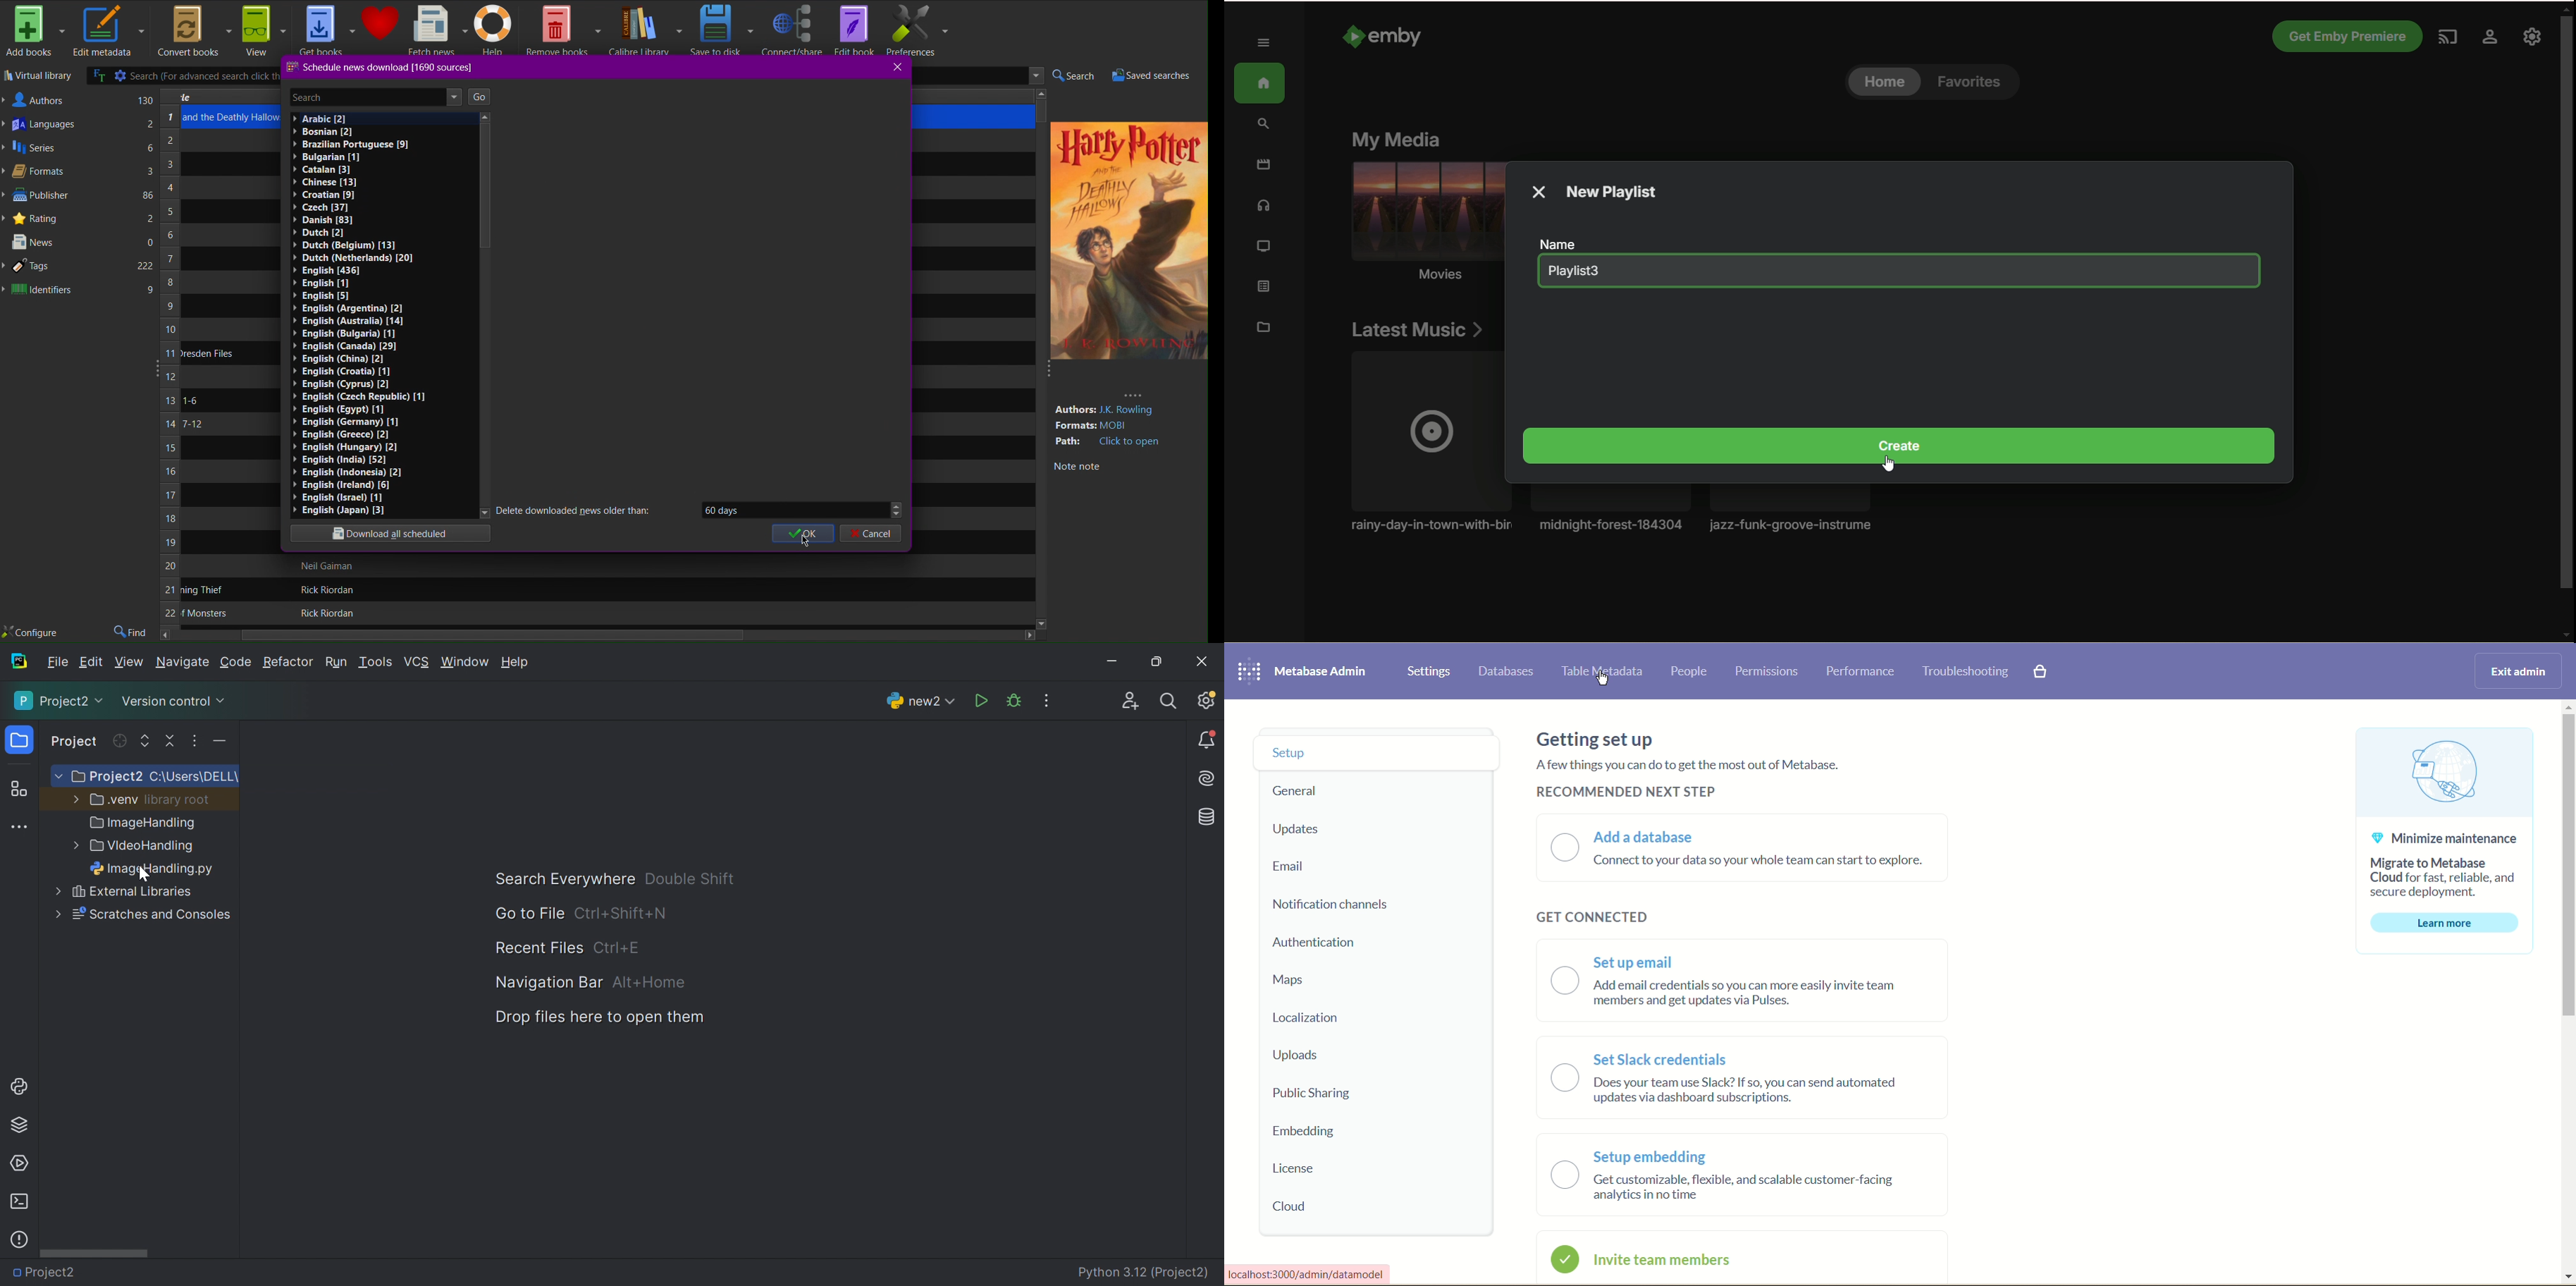 Image resolution: width=2576 pixels, height=1288 pixels. What do you see at coordinates (1202, 661) in the screenshot?
I see `Close` at bounding box center [1202, 661].